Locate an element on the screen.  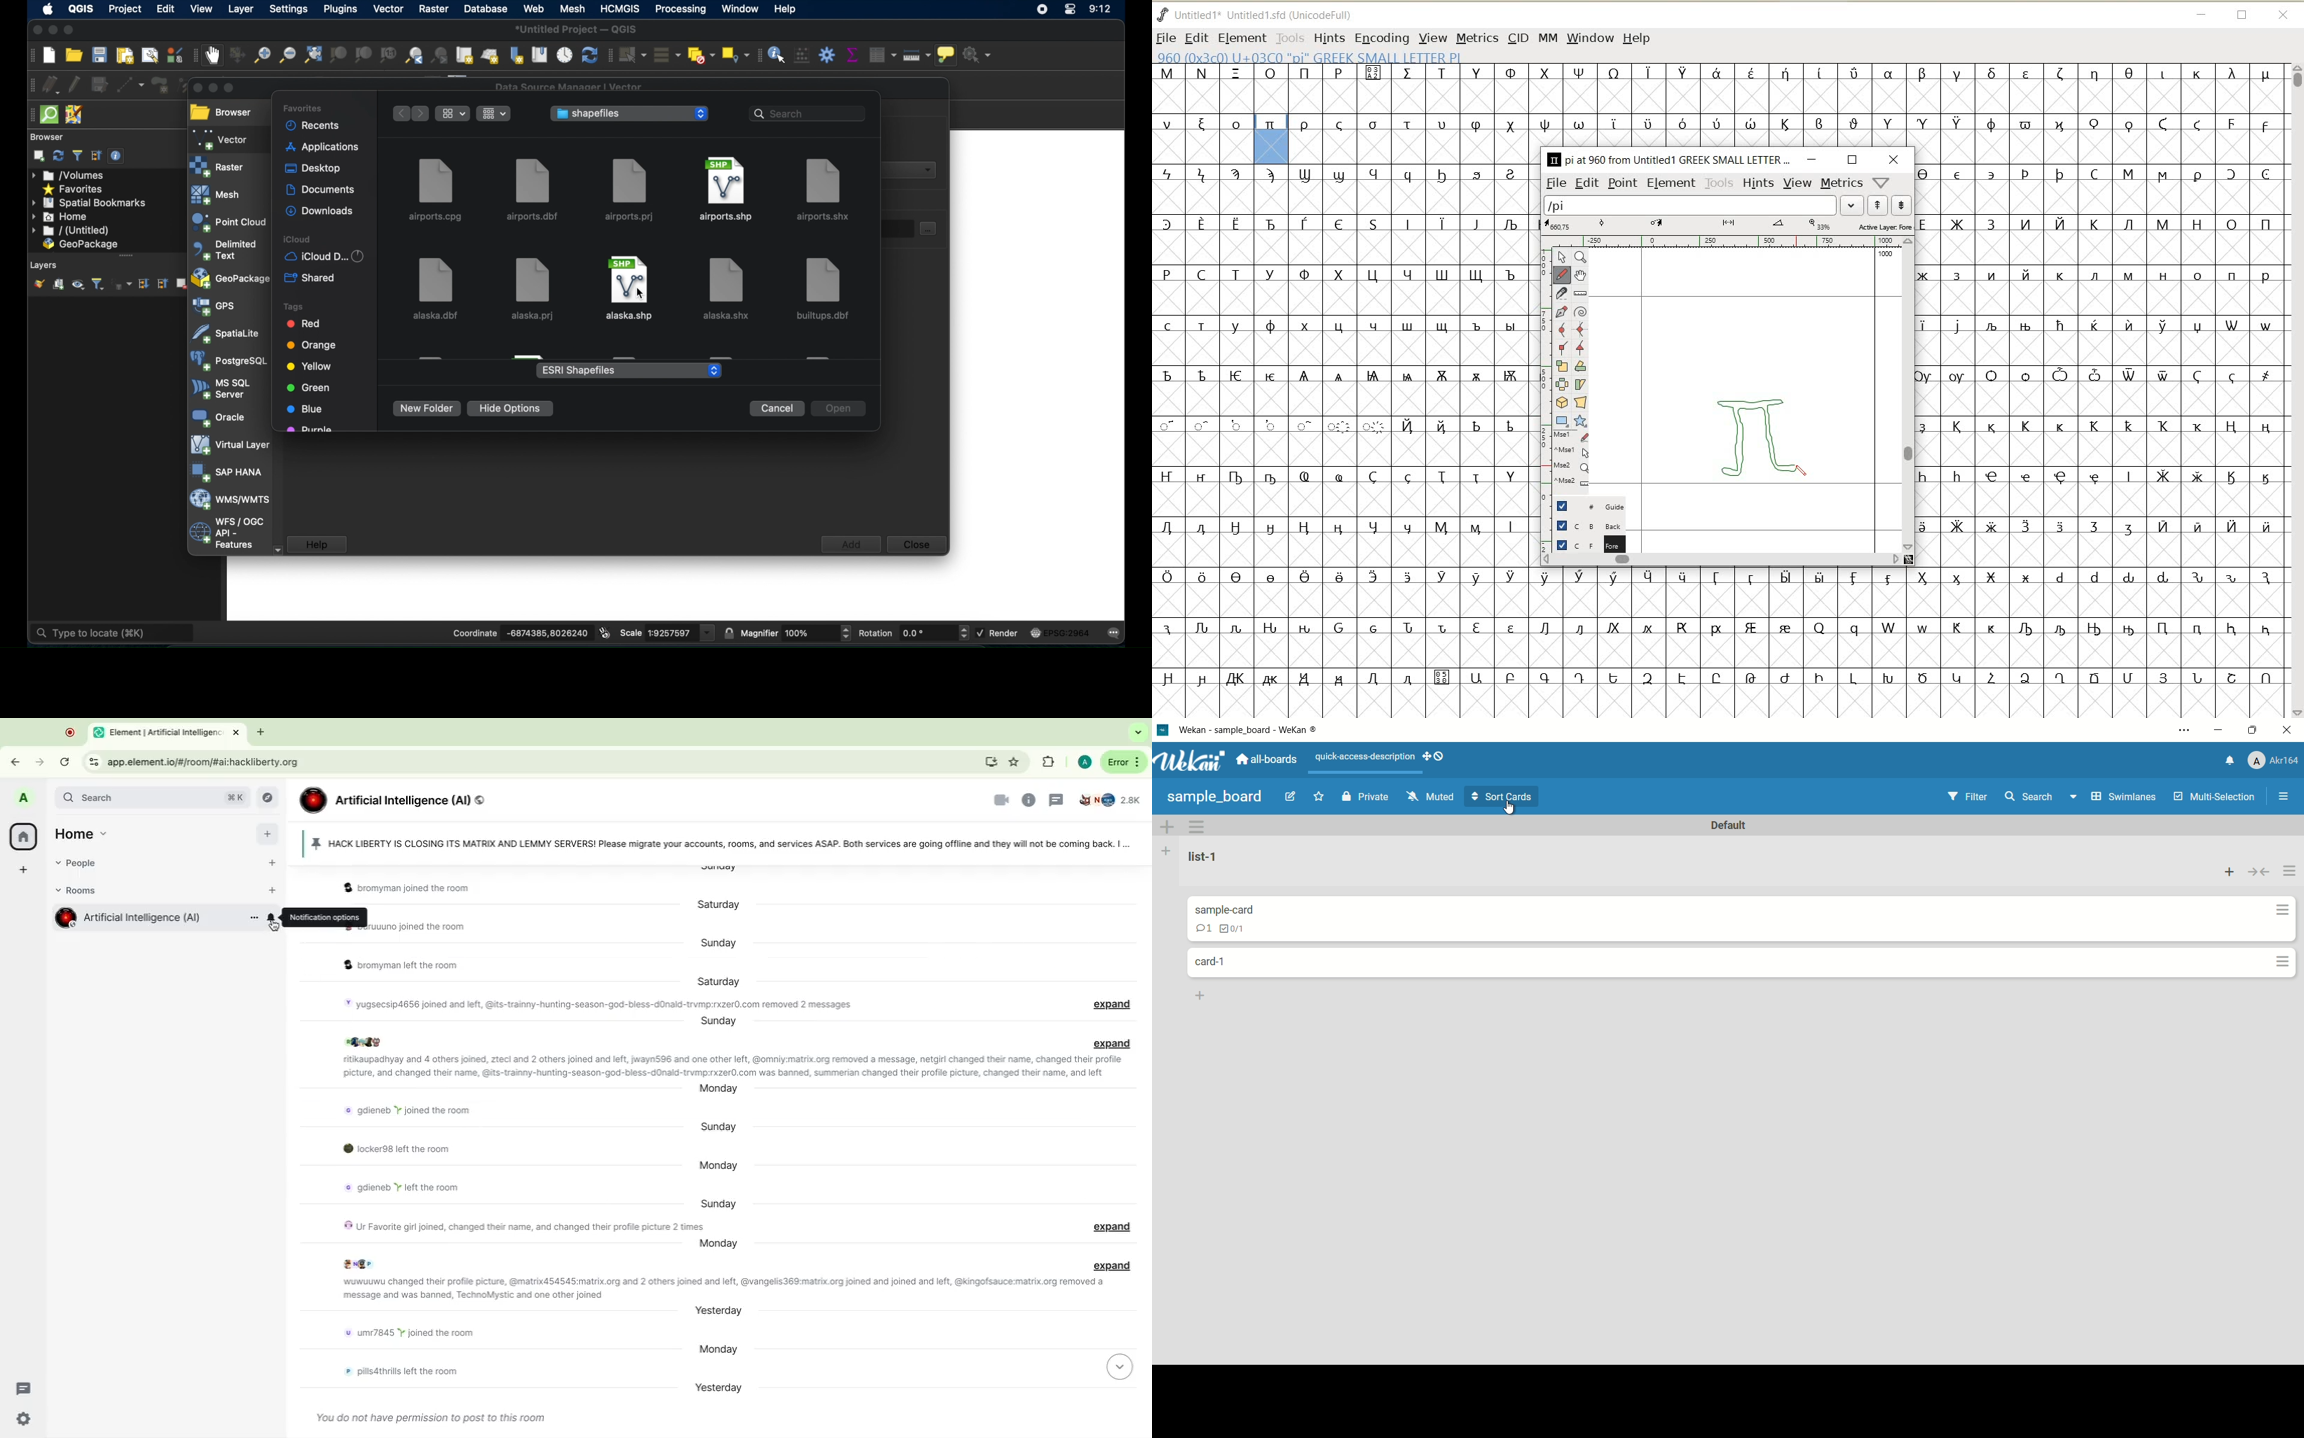
cancel is located at coordinates (777, 409).